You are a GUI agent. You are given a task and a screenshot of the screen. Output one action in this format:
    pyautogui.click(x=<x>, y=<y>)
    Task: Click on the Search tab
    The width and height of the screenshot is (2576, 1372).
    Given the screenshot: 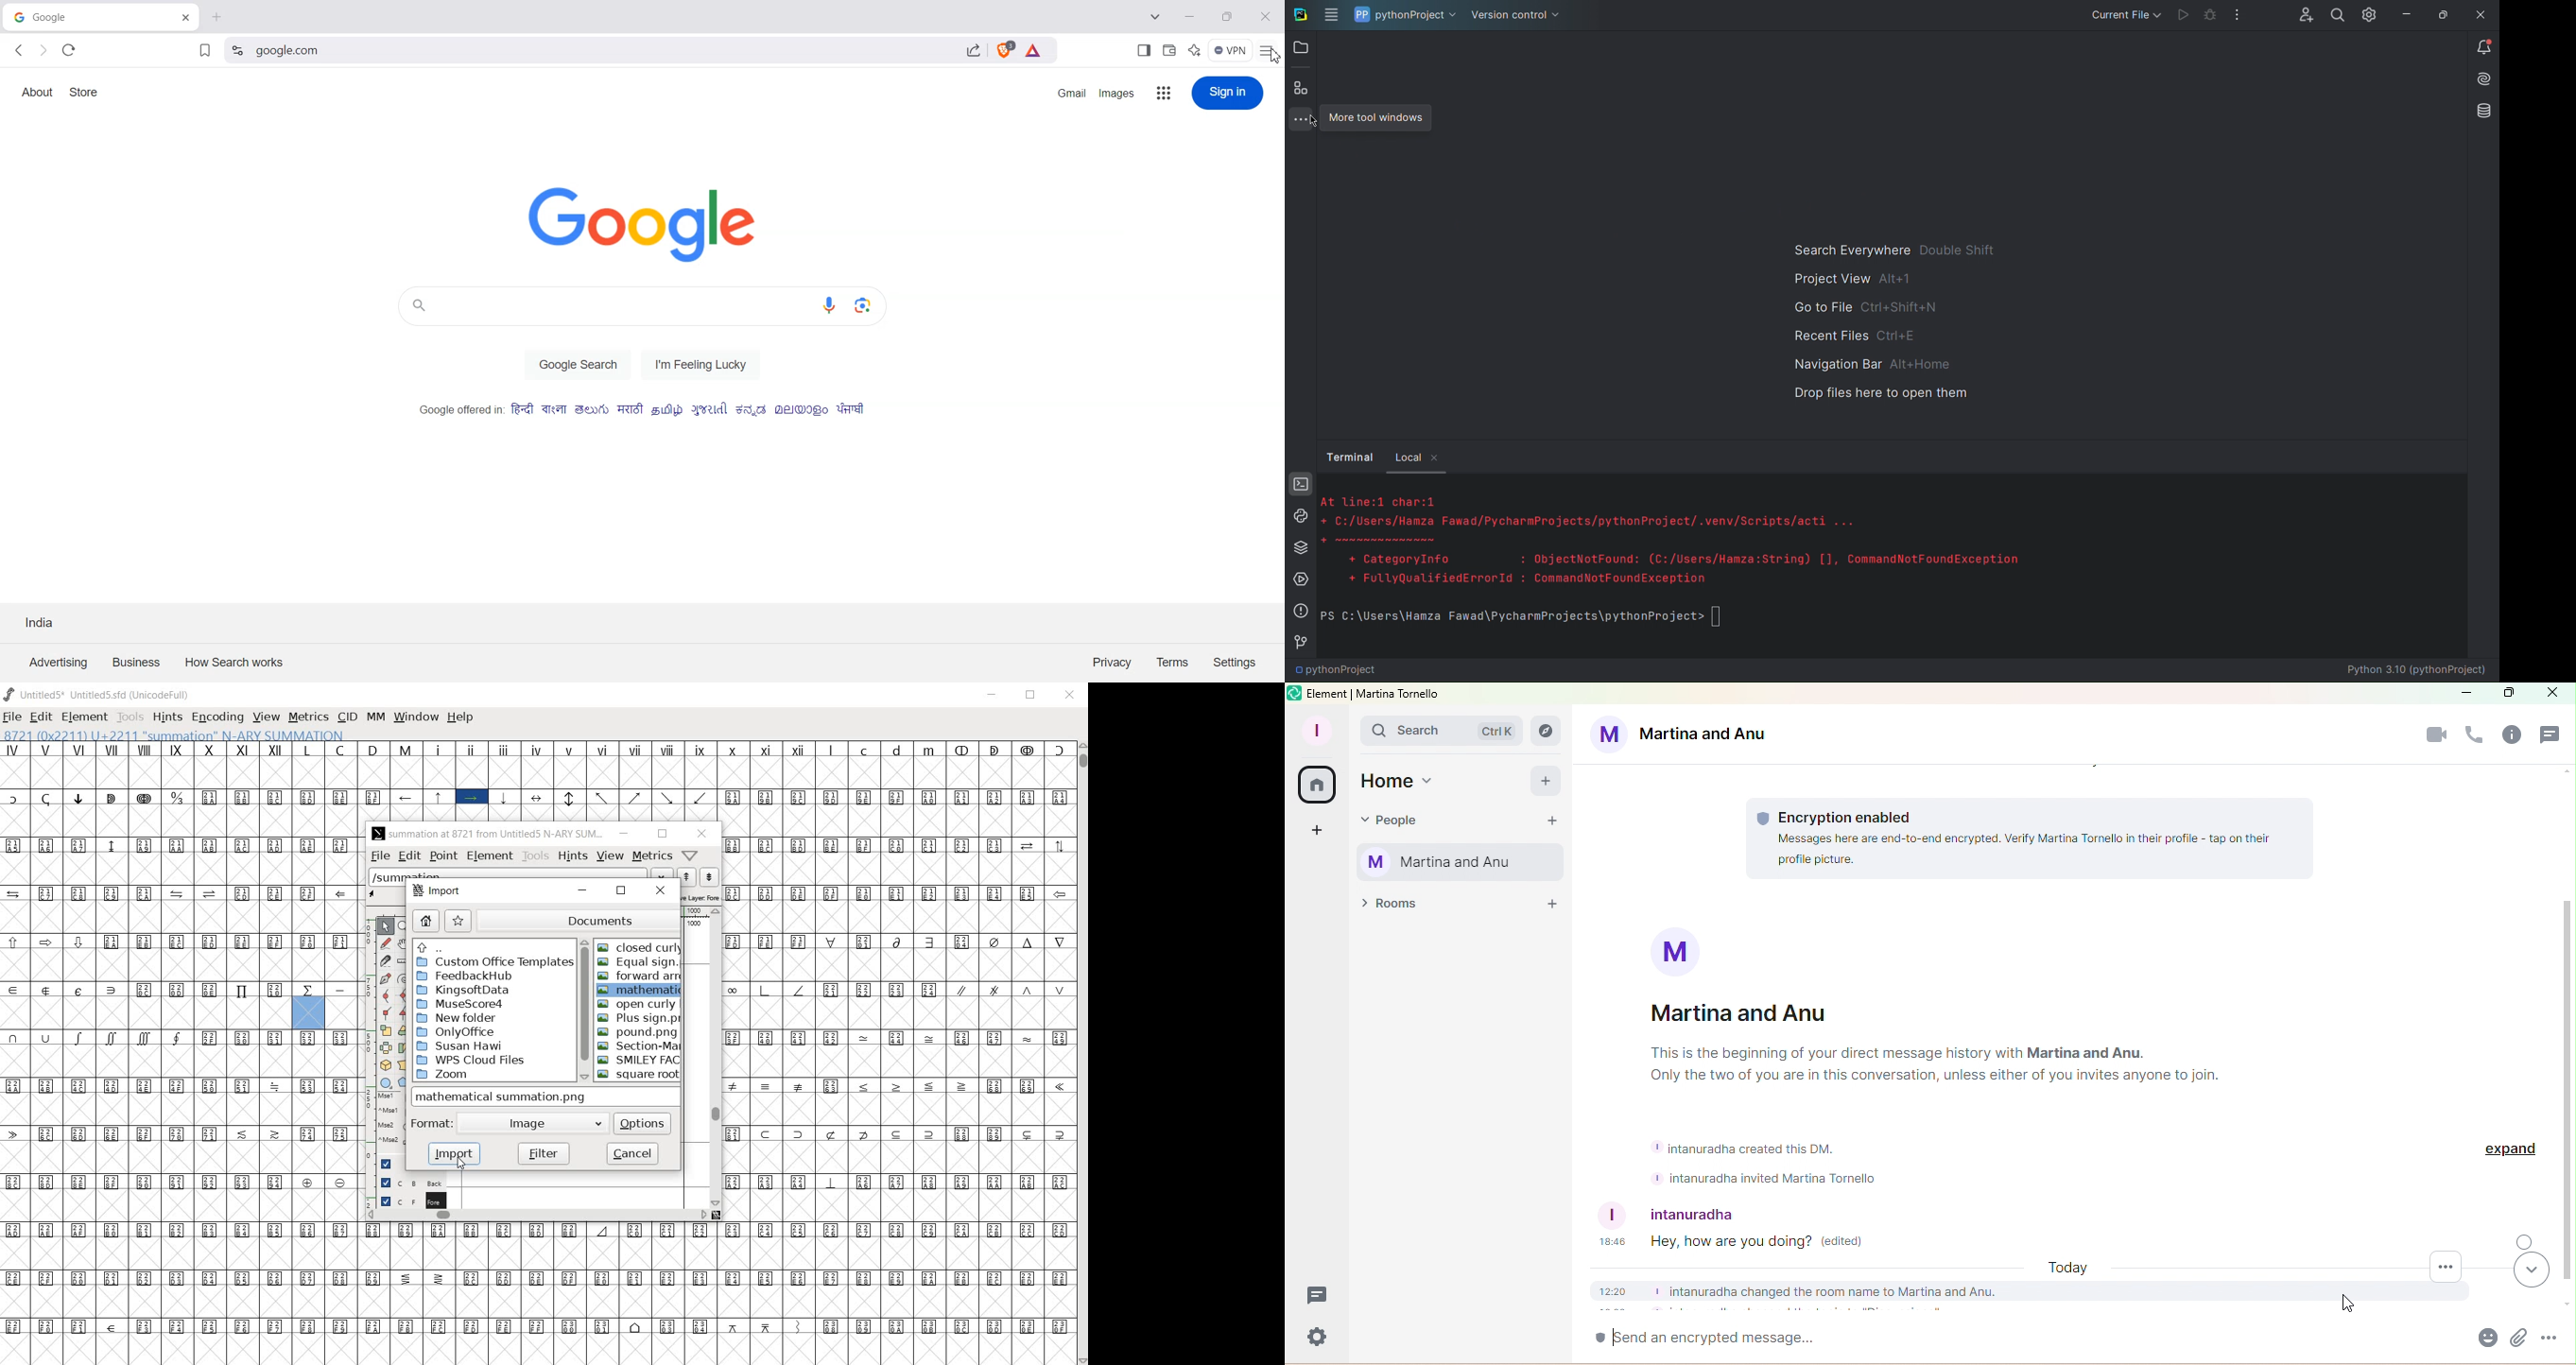 What is the action you would take?
    pyautogui.click(x=1157, y=18)
    